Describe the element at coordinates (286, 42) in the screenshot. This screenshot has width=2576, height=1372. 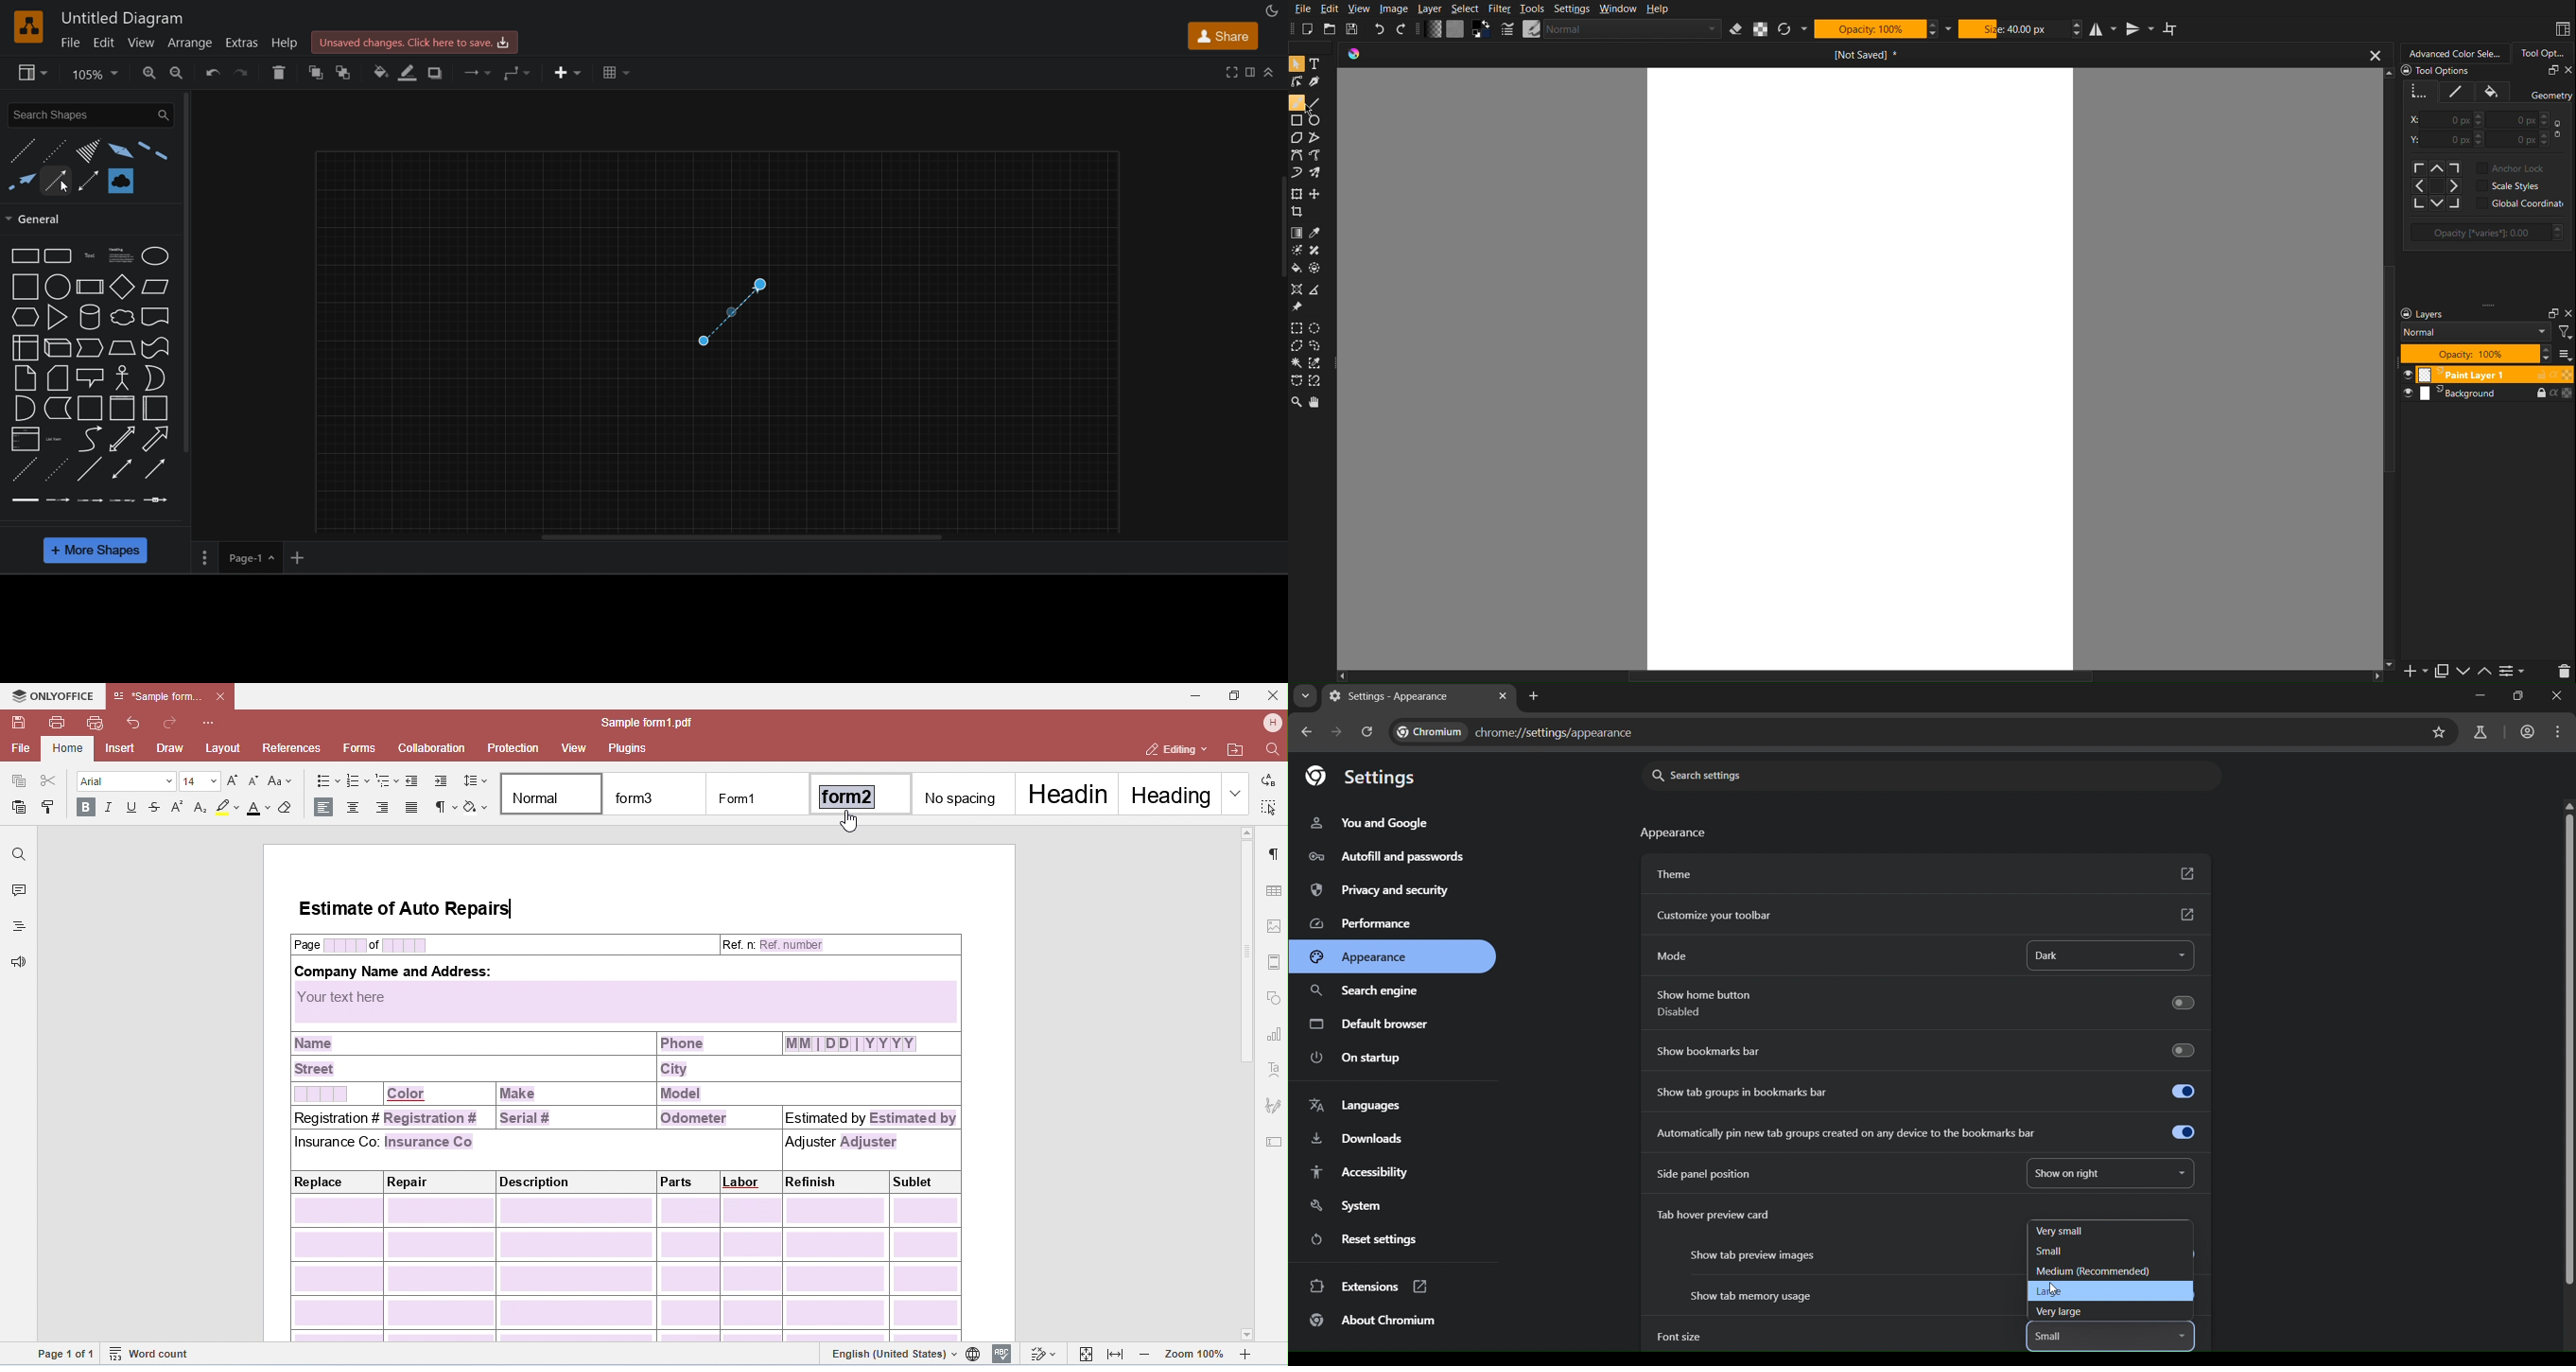
I see `help` at that location.